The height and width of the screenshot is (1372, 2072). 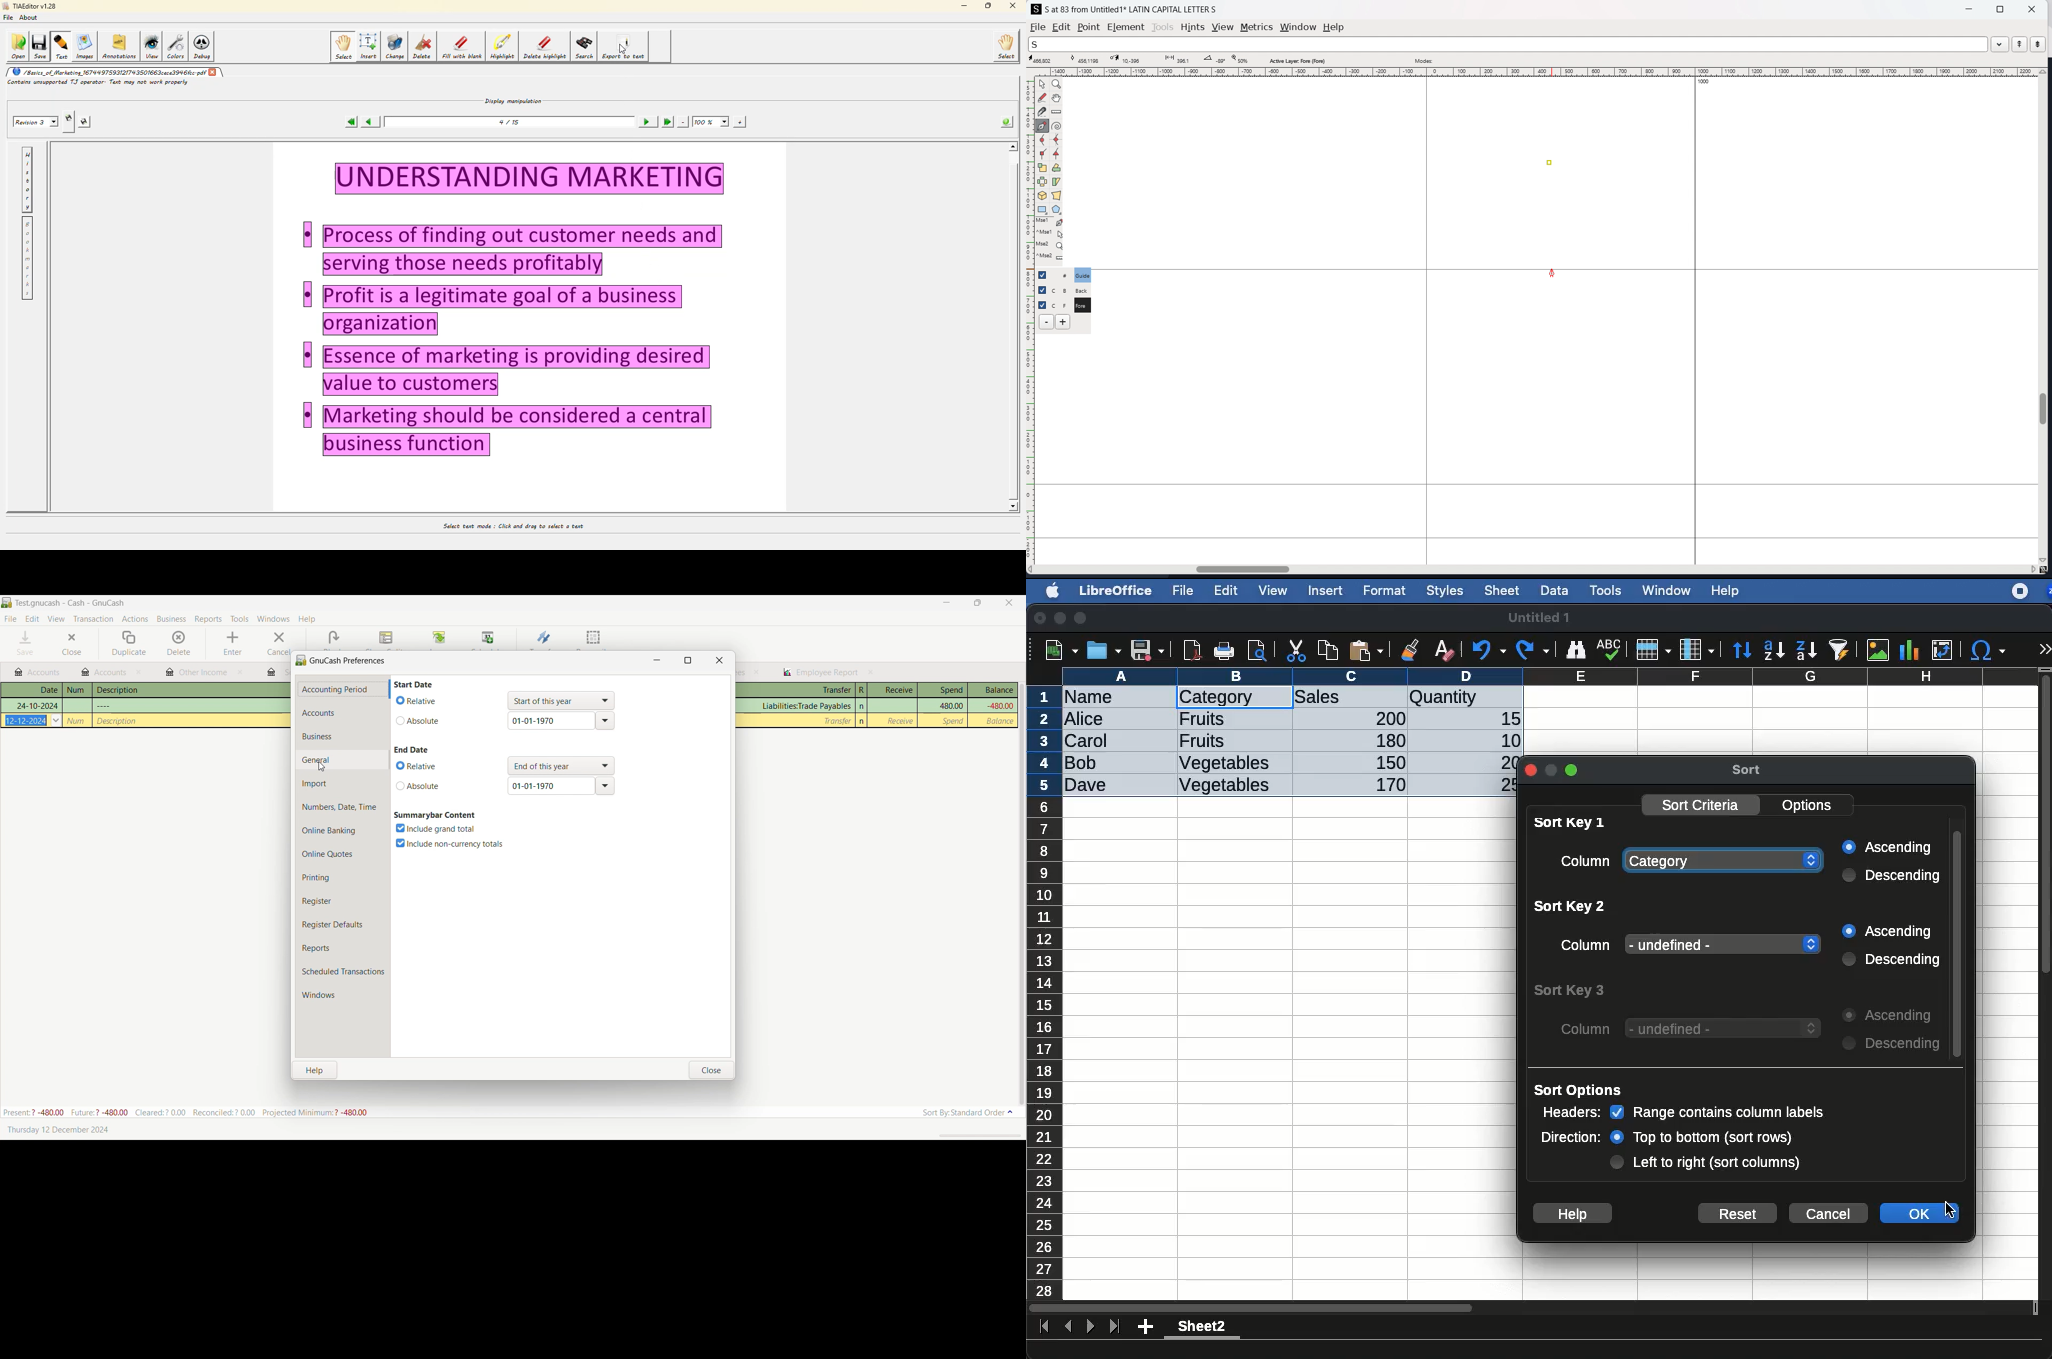 I want to click on Maximize, so click(x=688, y=660).